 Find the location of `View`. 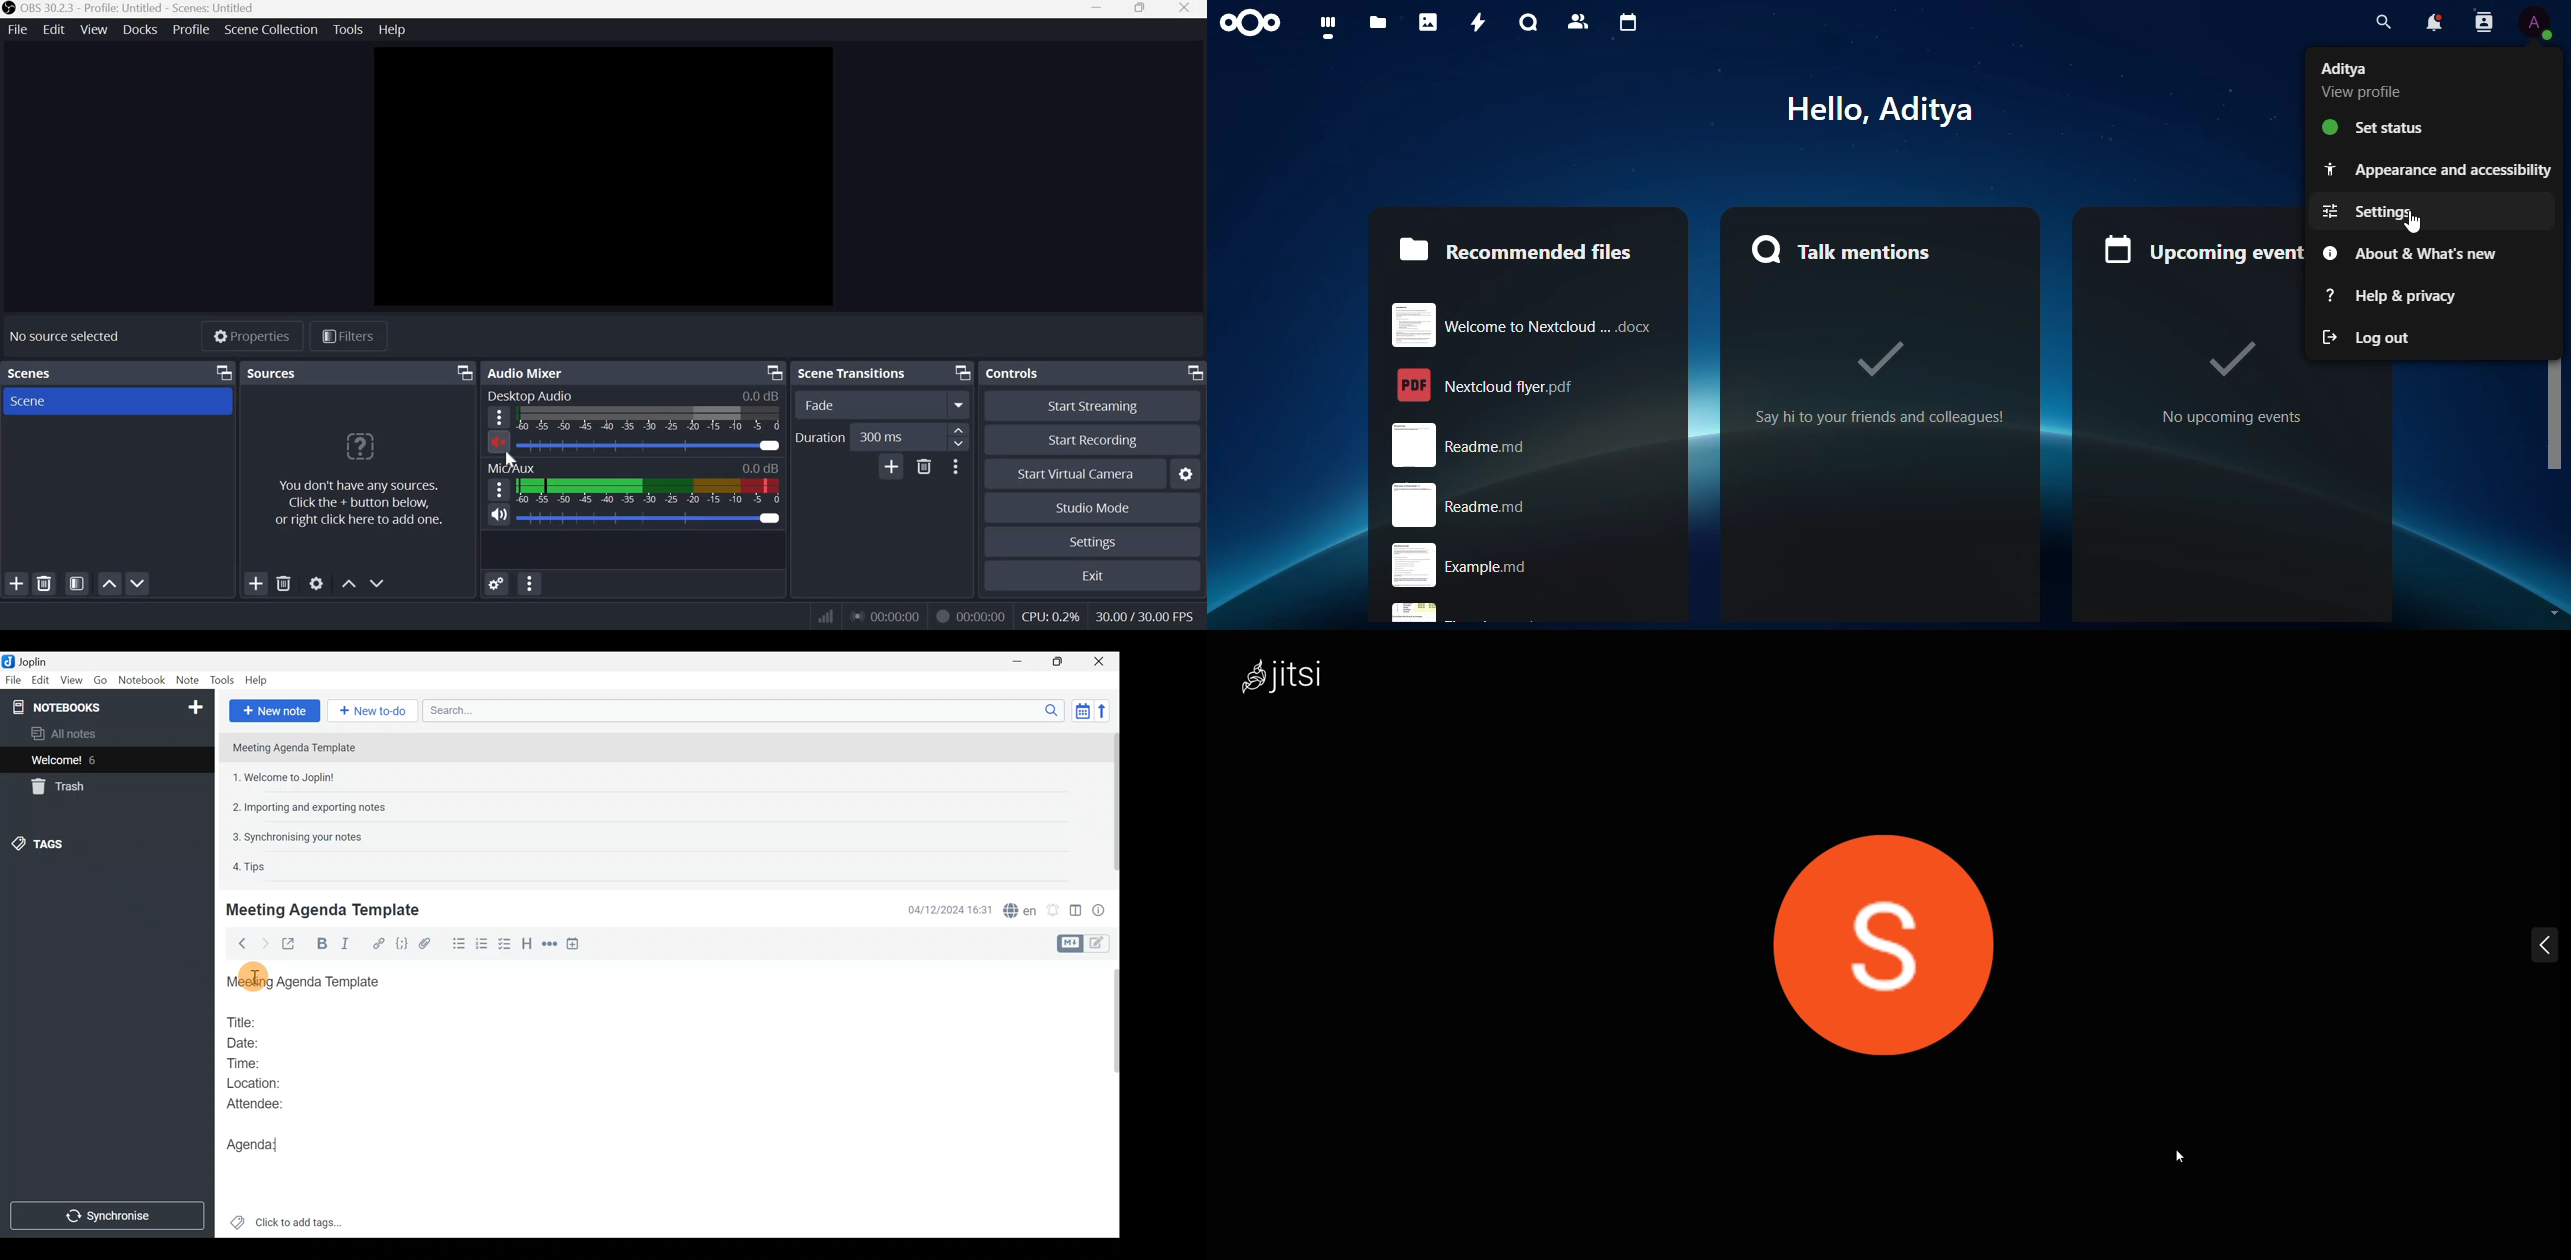

View is located at coordinates (94, 29).